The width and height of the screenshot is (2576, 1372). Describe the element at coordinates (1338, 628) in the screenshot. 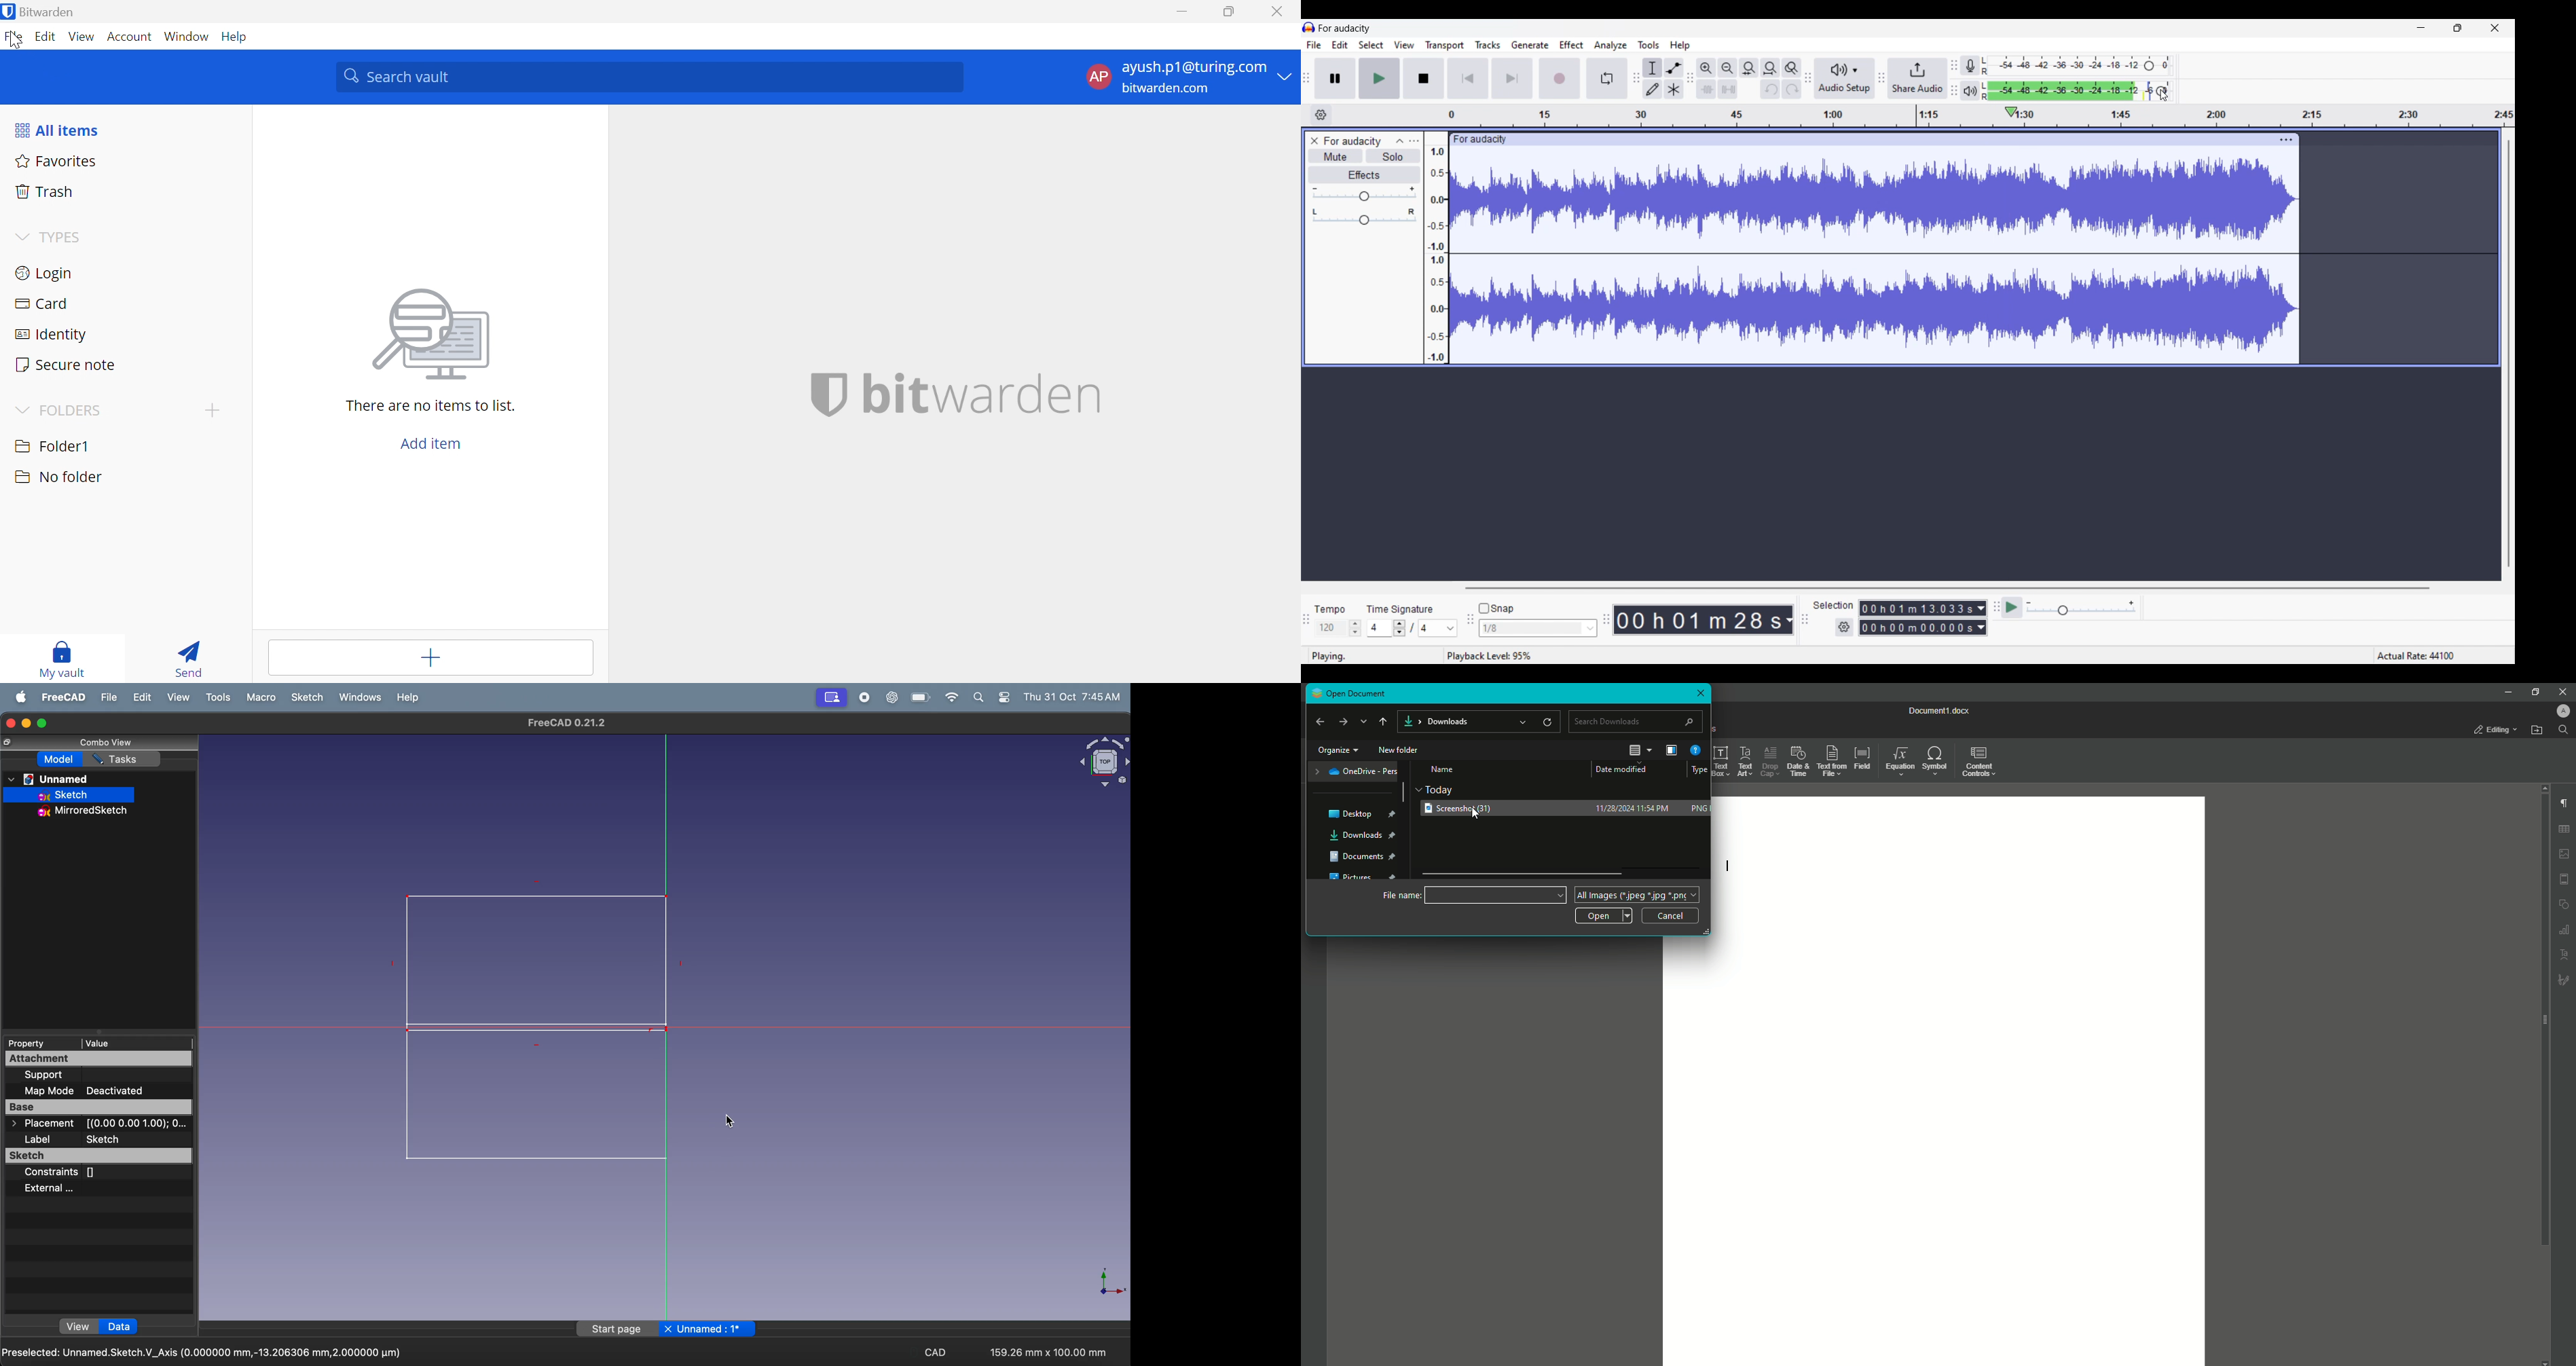

I see `Tempo settings` at that location.